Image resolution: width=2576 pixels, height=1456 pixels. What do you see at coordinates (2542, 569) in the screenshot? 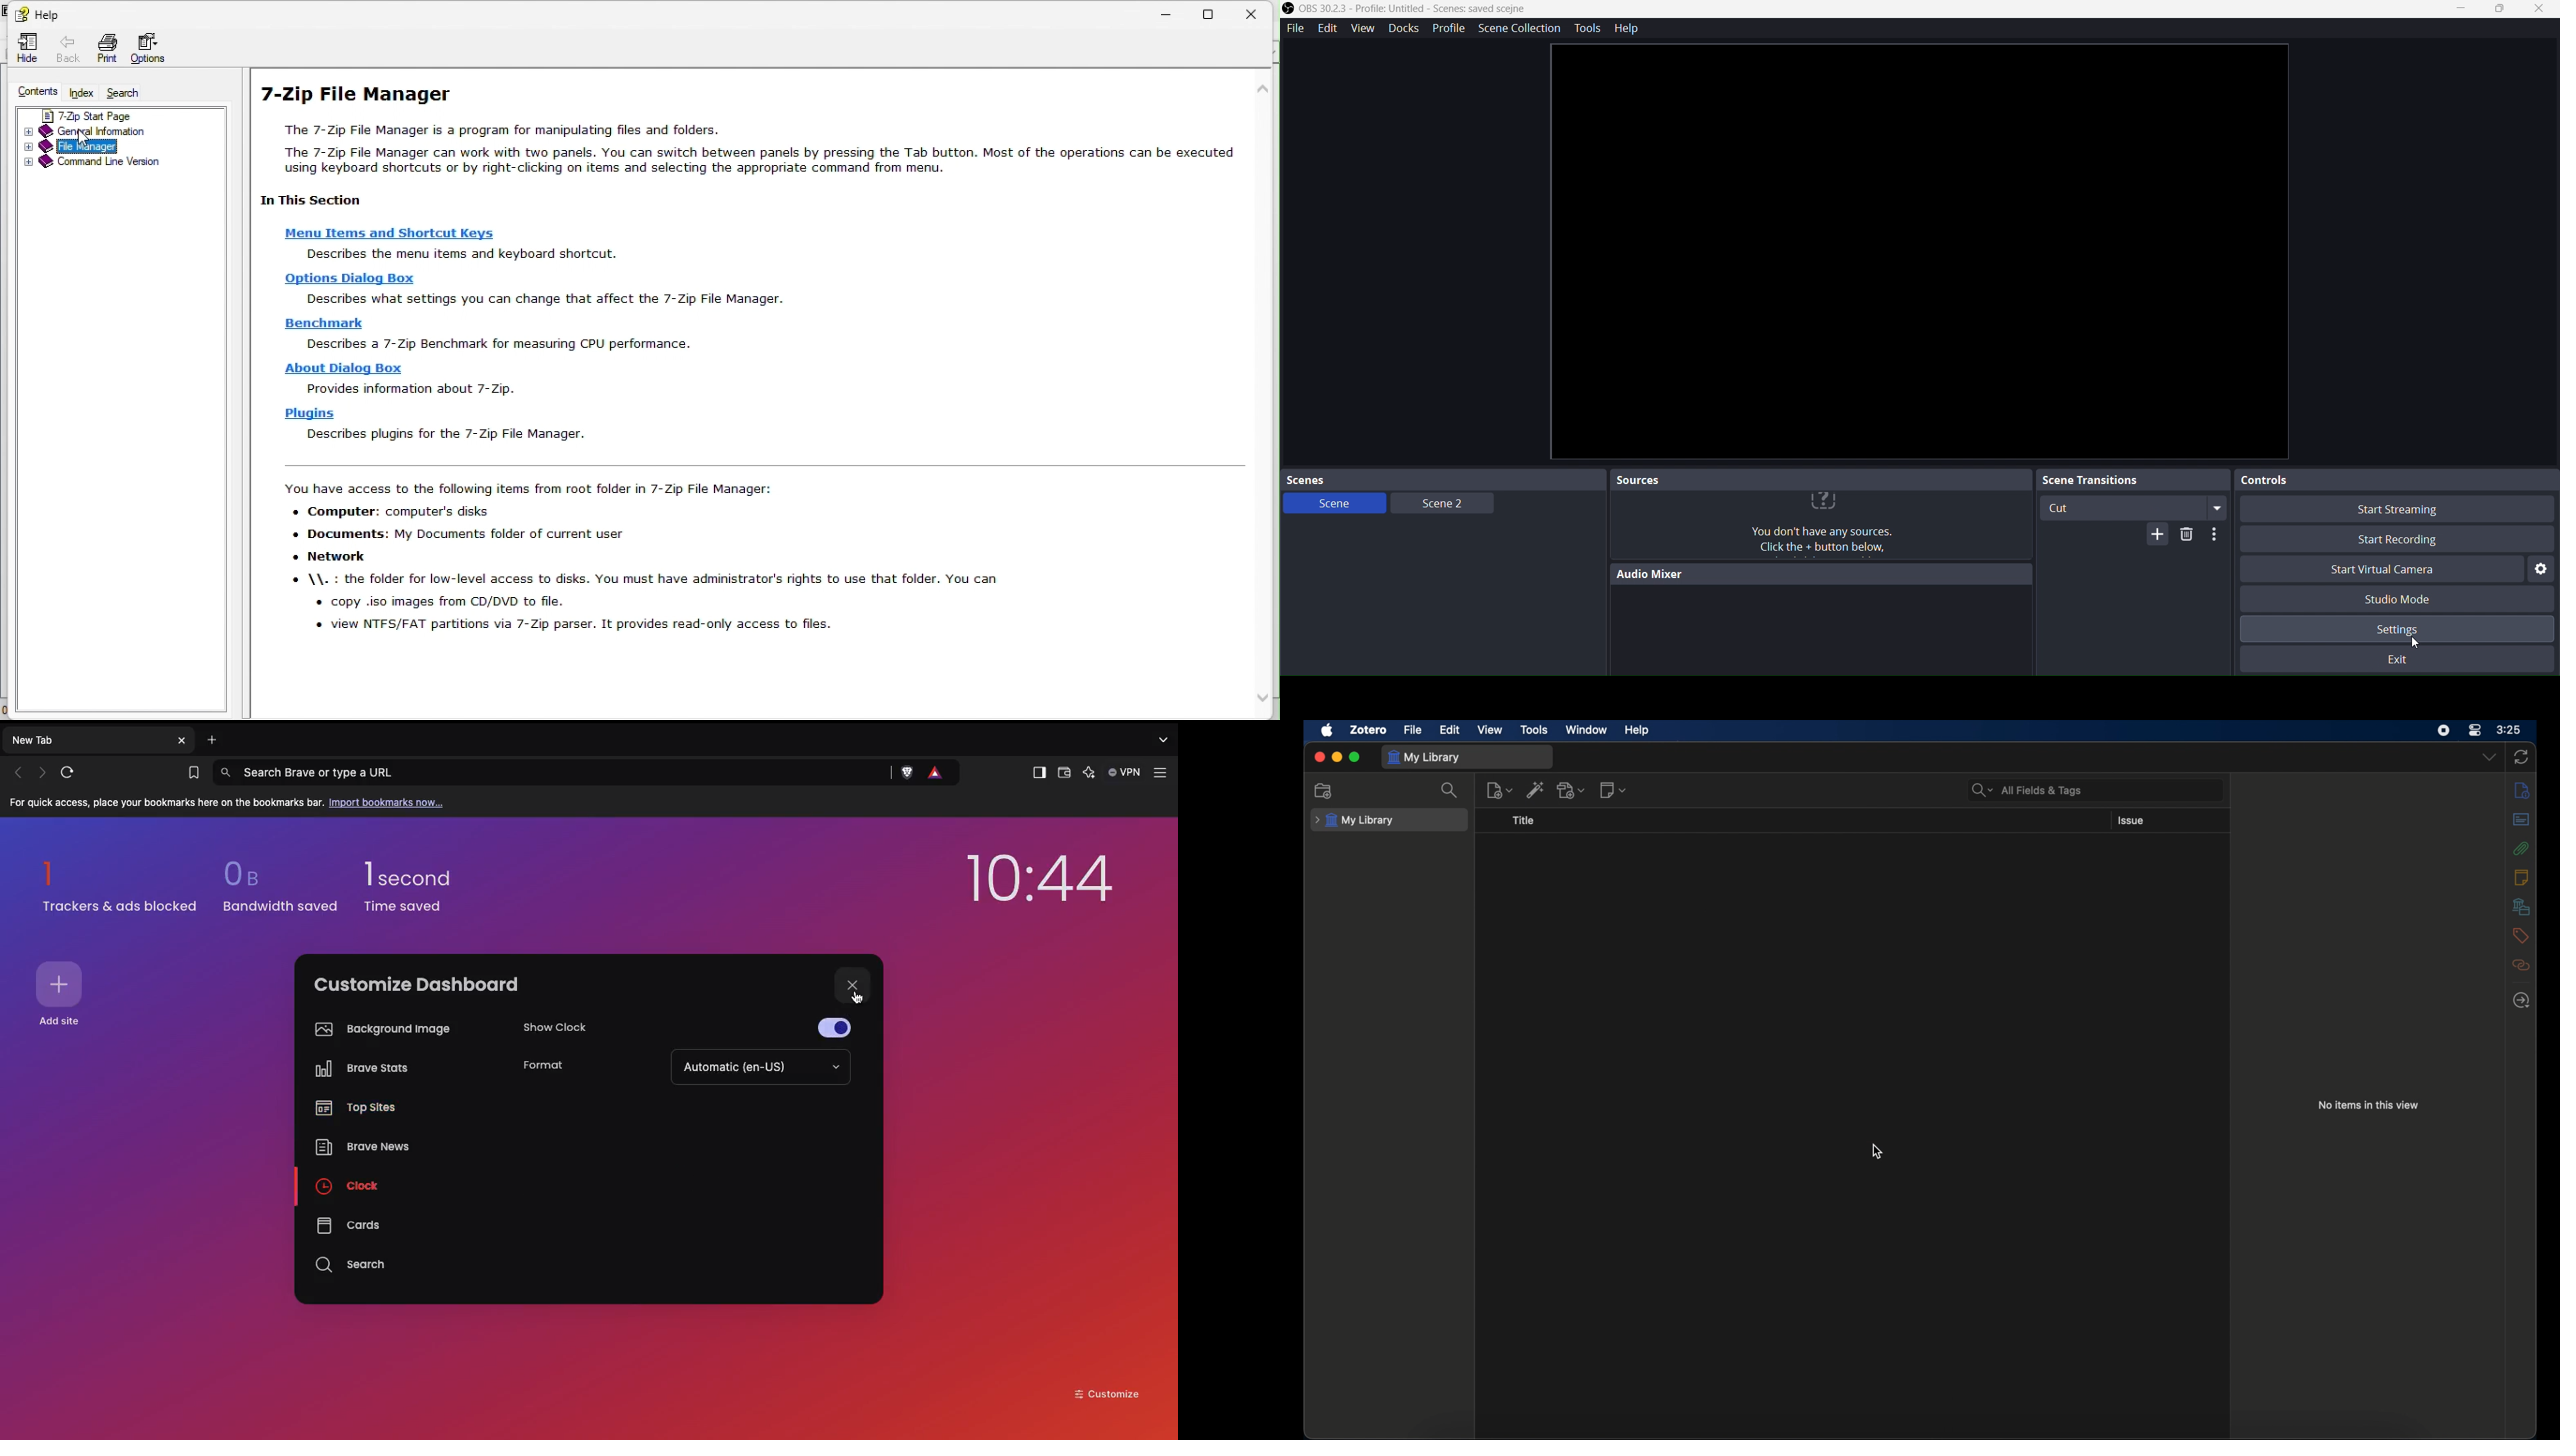
I see `Settings` at bounding box center [2542, 569].